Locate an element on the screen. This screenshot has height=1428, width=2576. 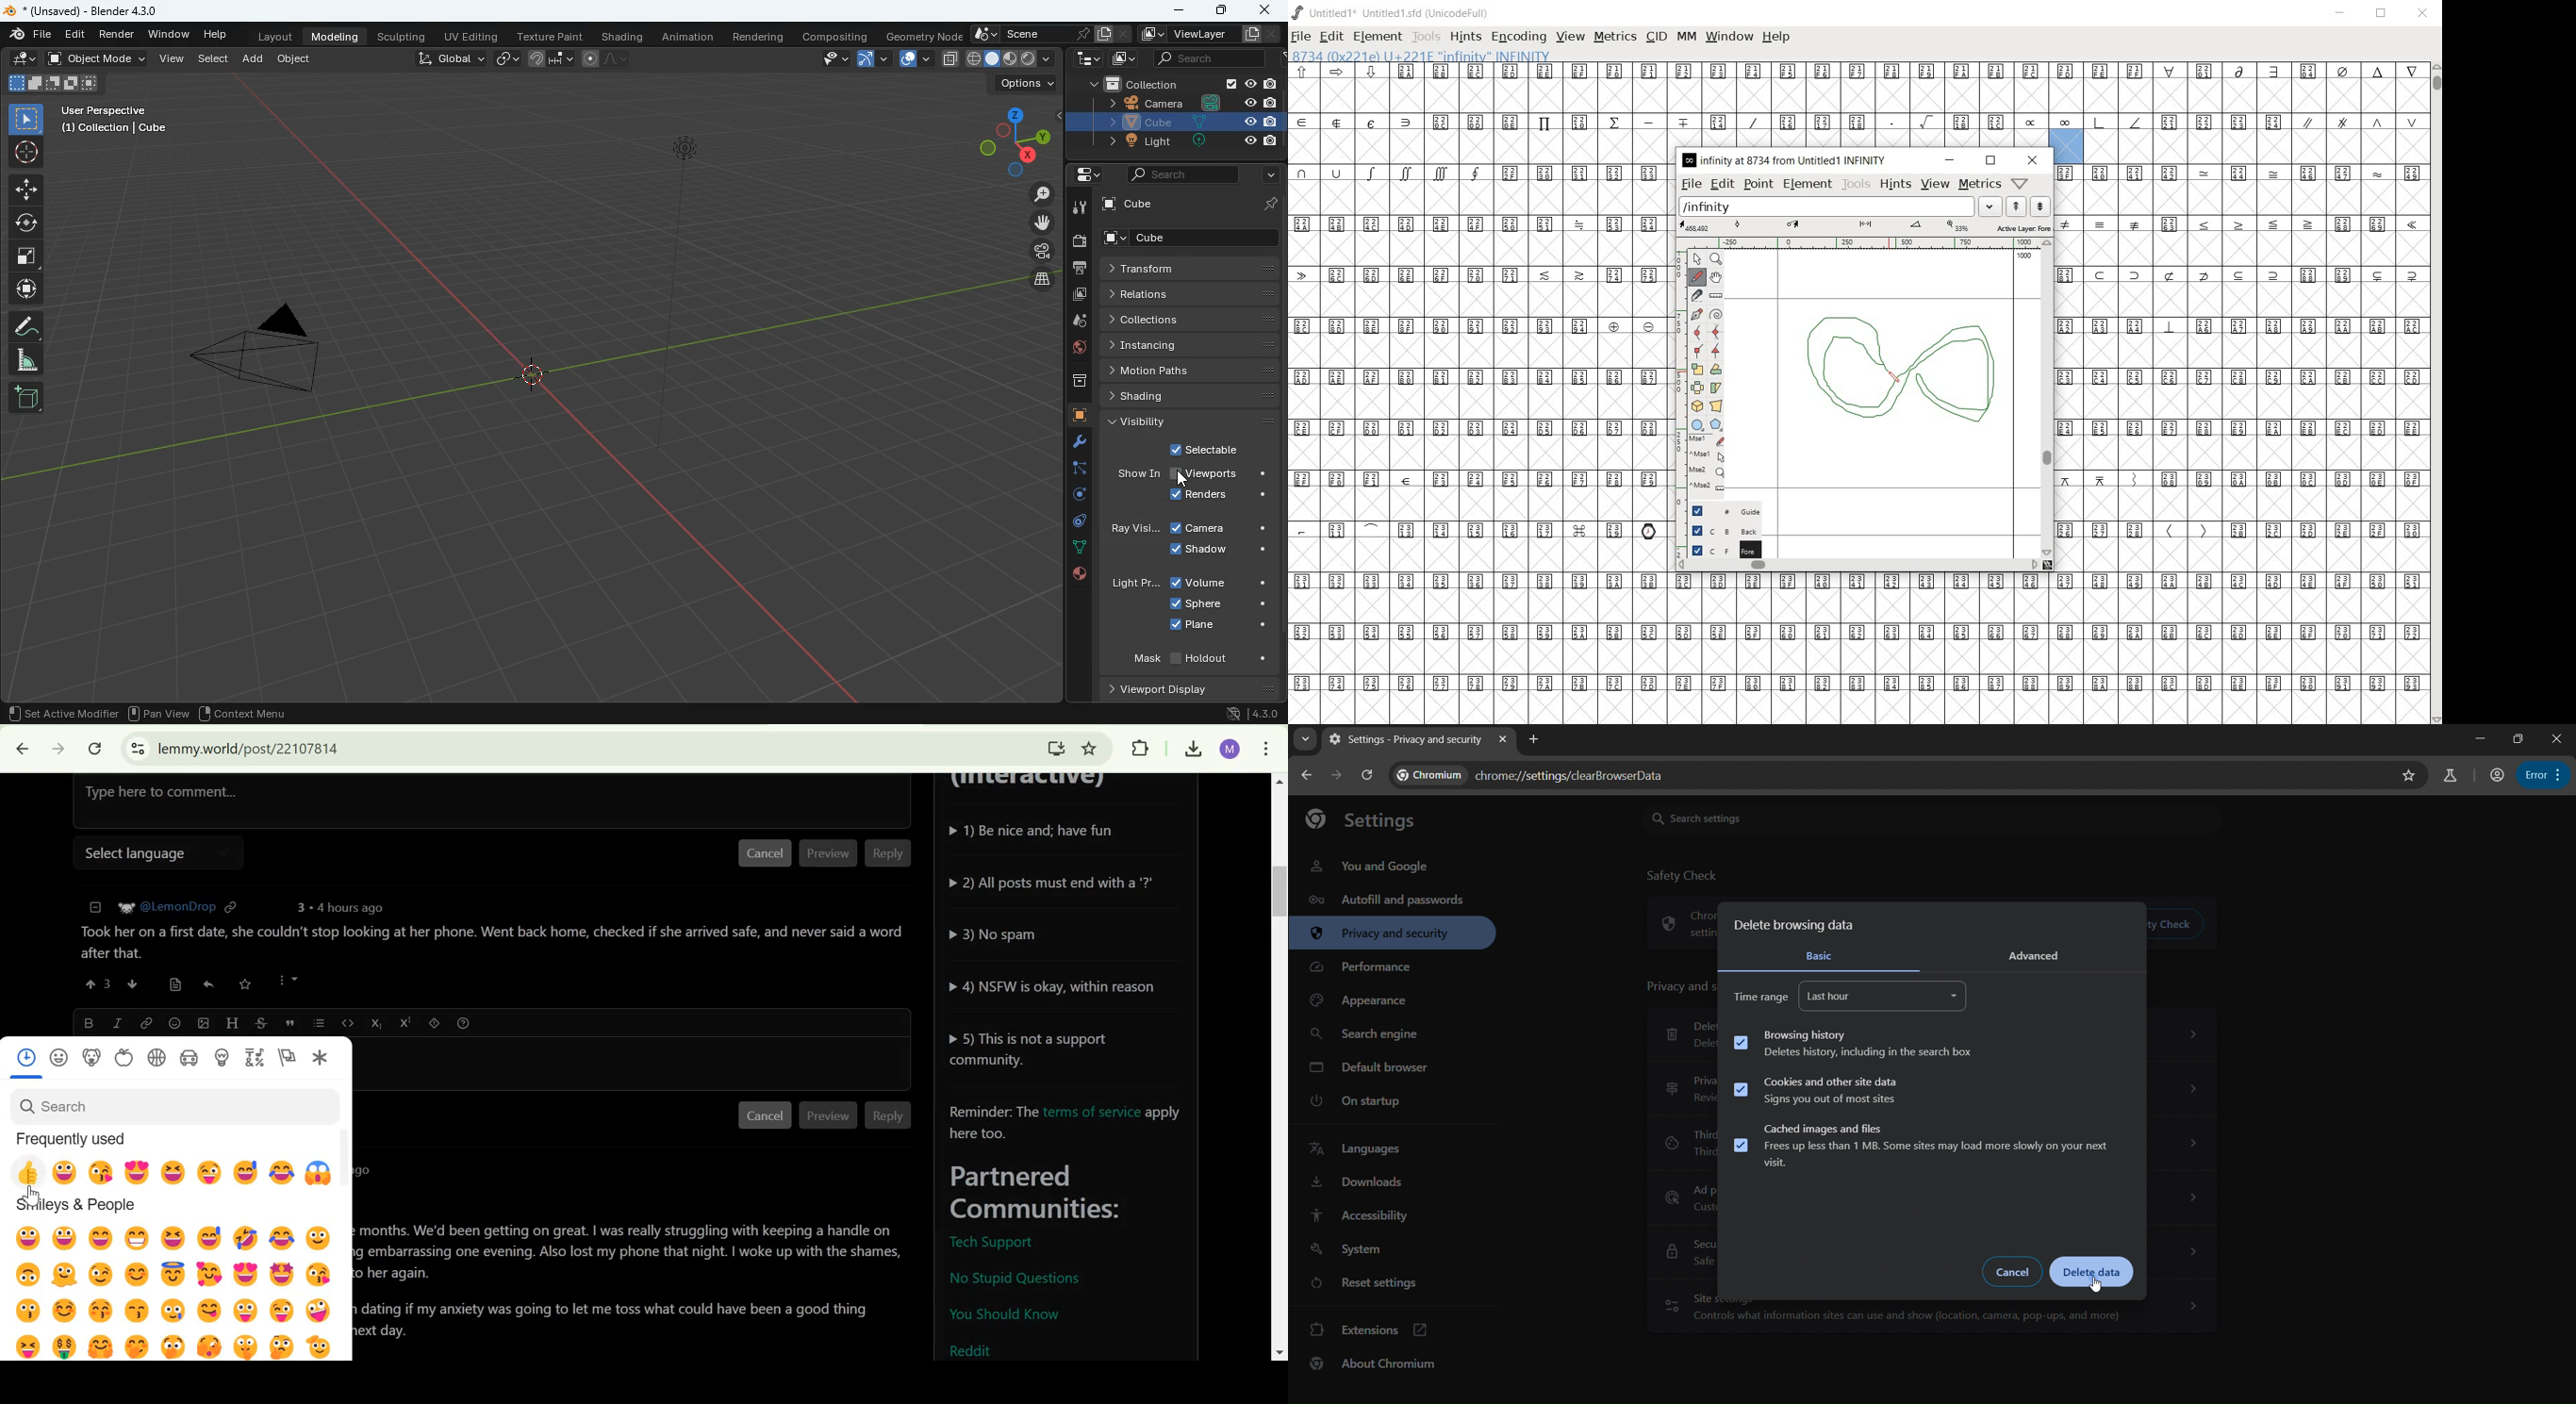
collection is located at coordinates (1175, 83).